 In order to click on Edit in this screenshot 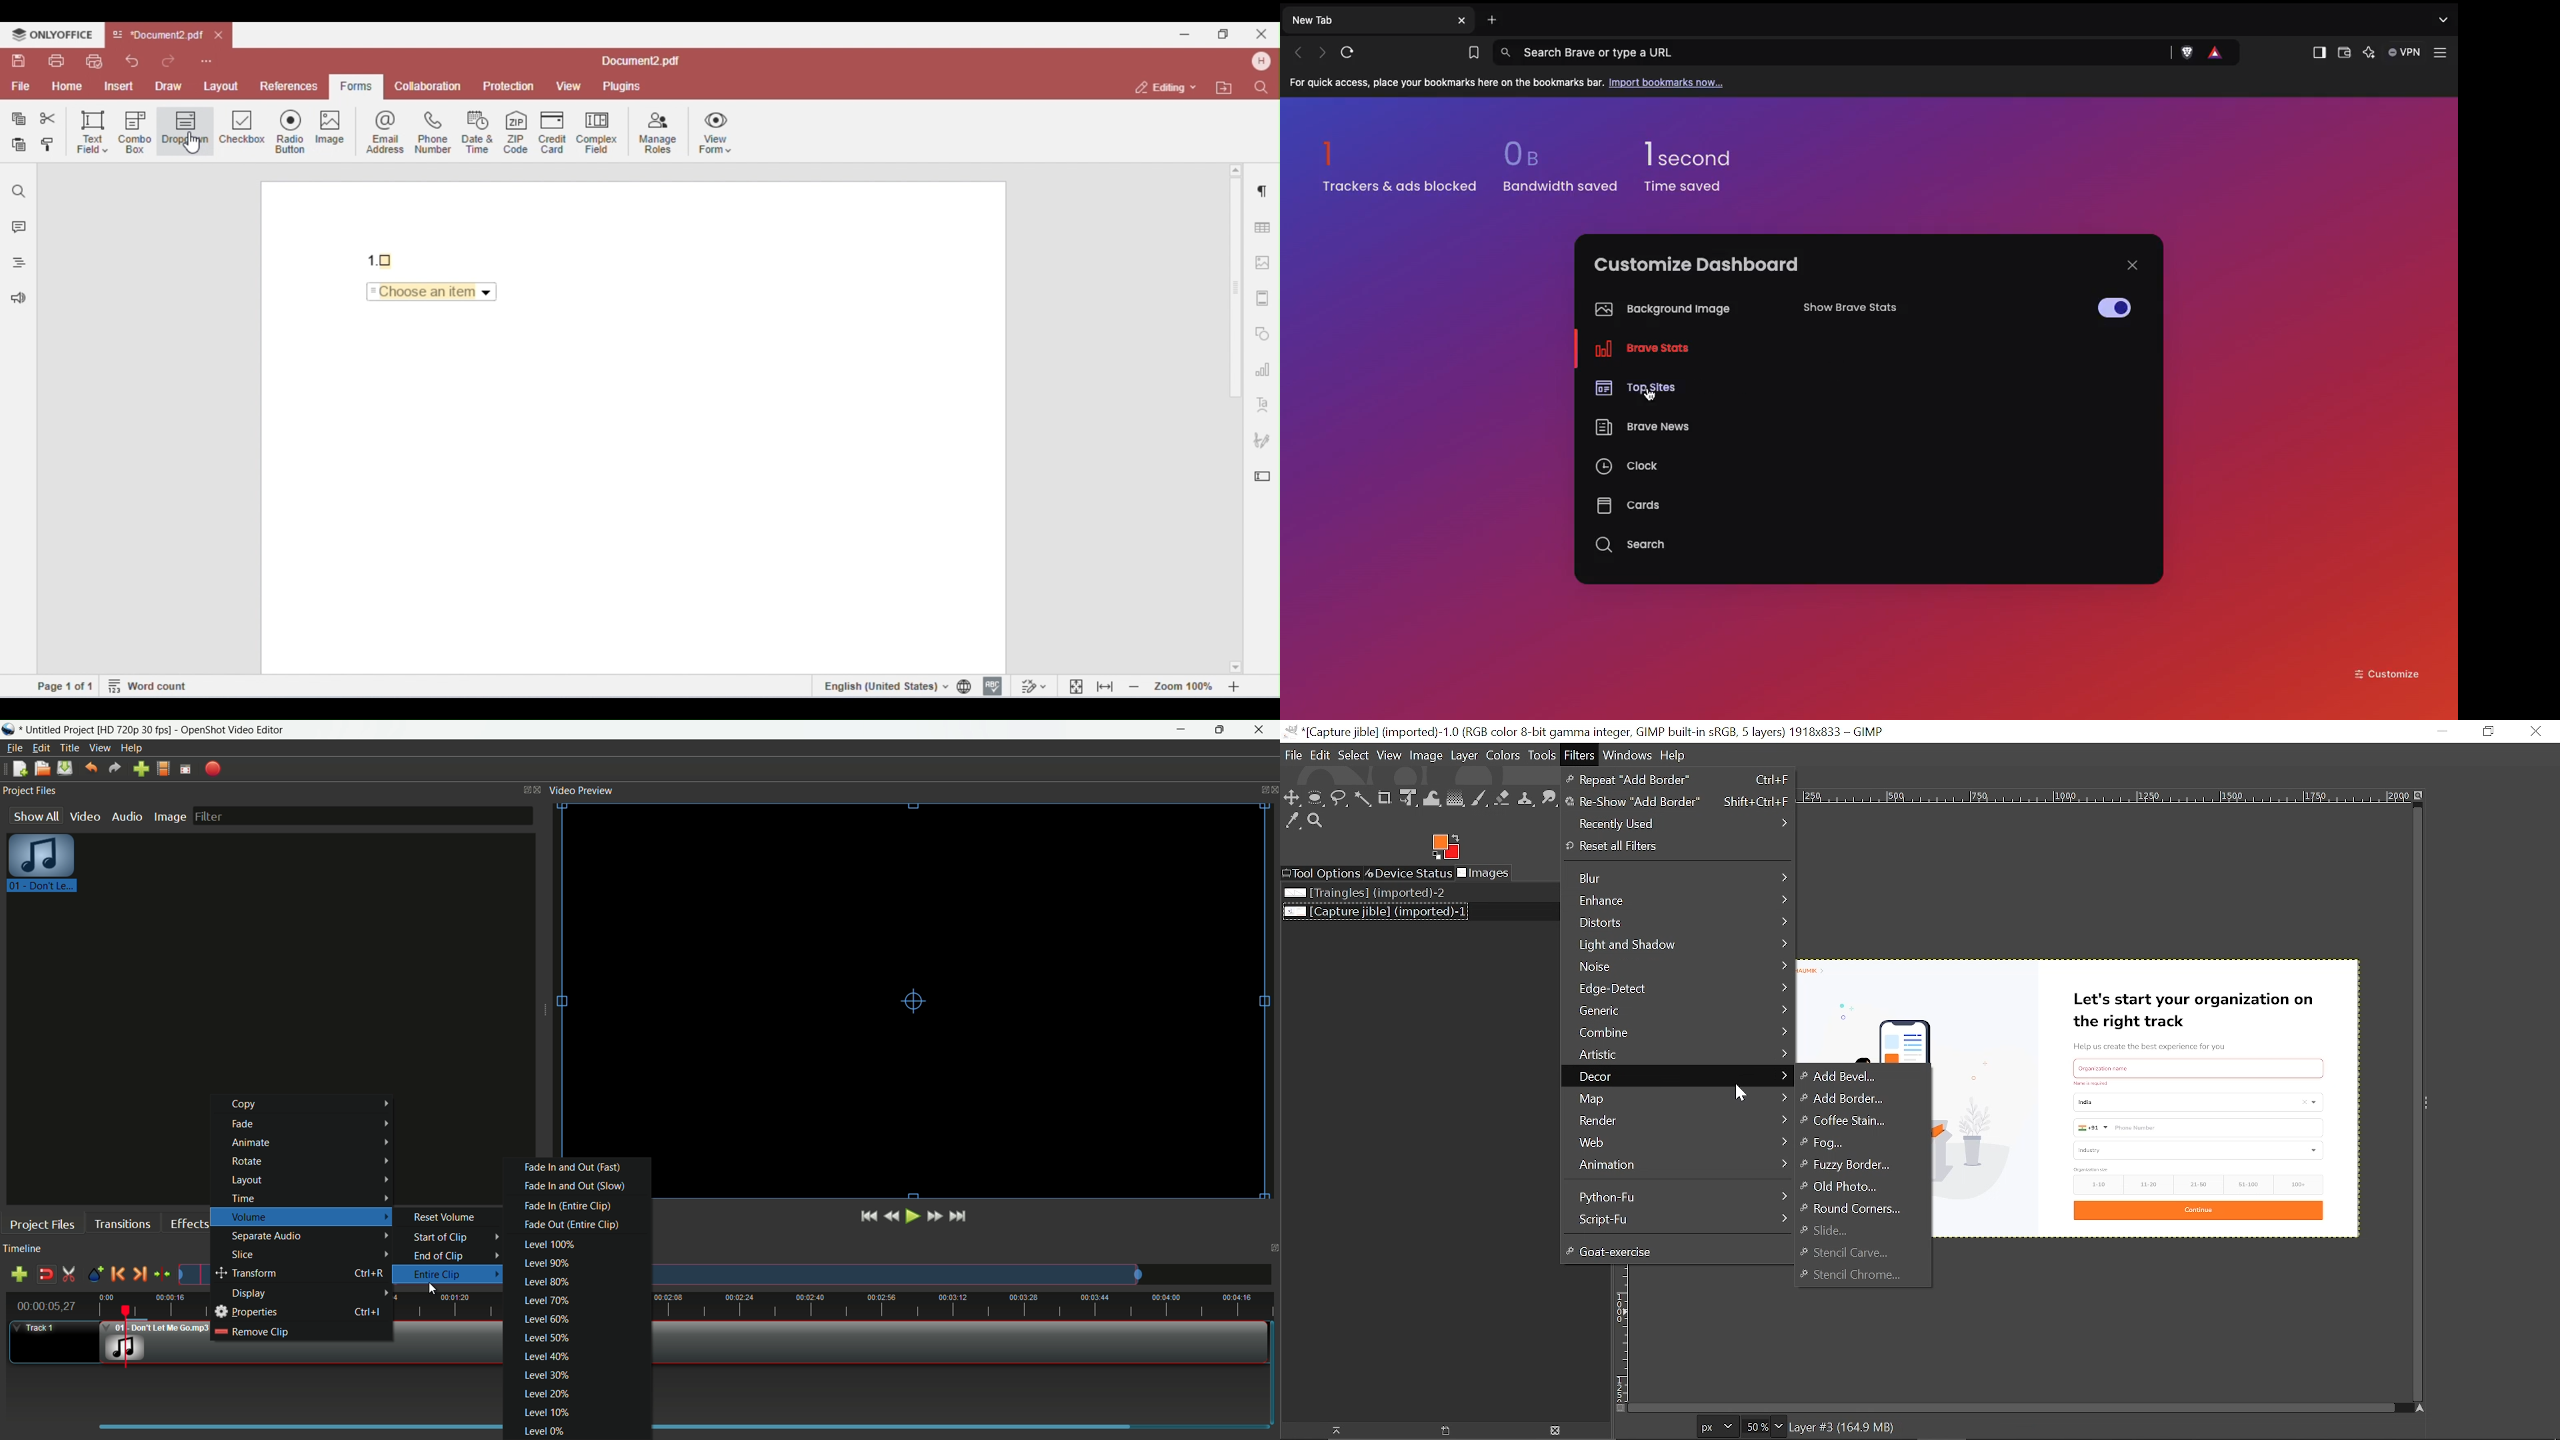, I will do `click(1320, 755)`.